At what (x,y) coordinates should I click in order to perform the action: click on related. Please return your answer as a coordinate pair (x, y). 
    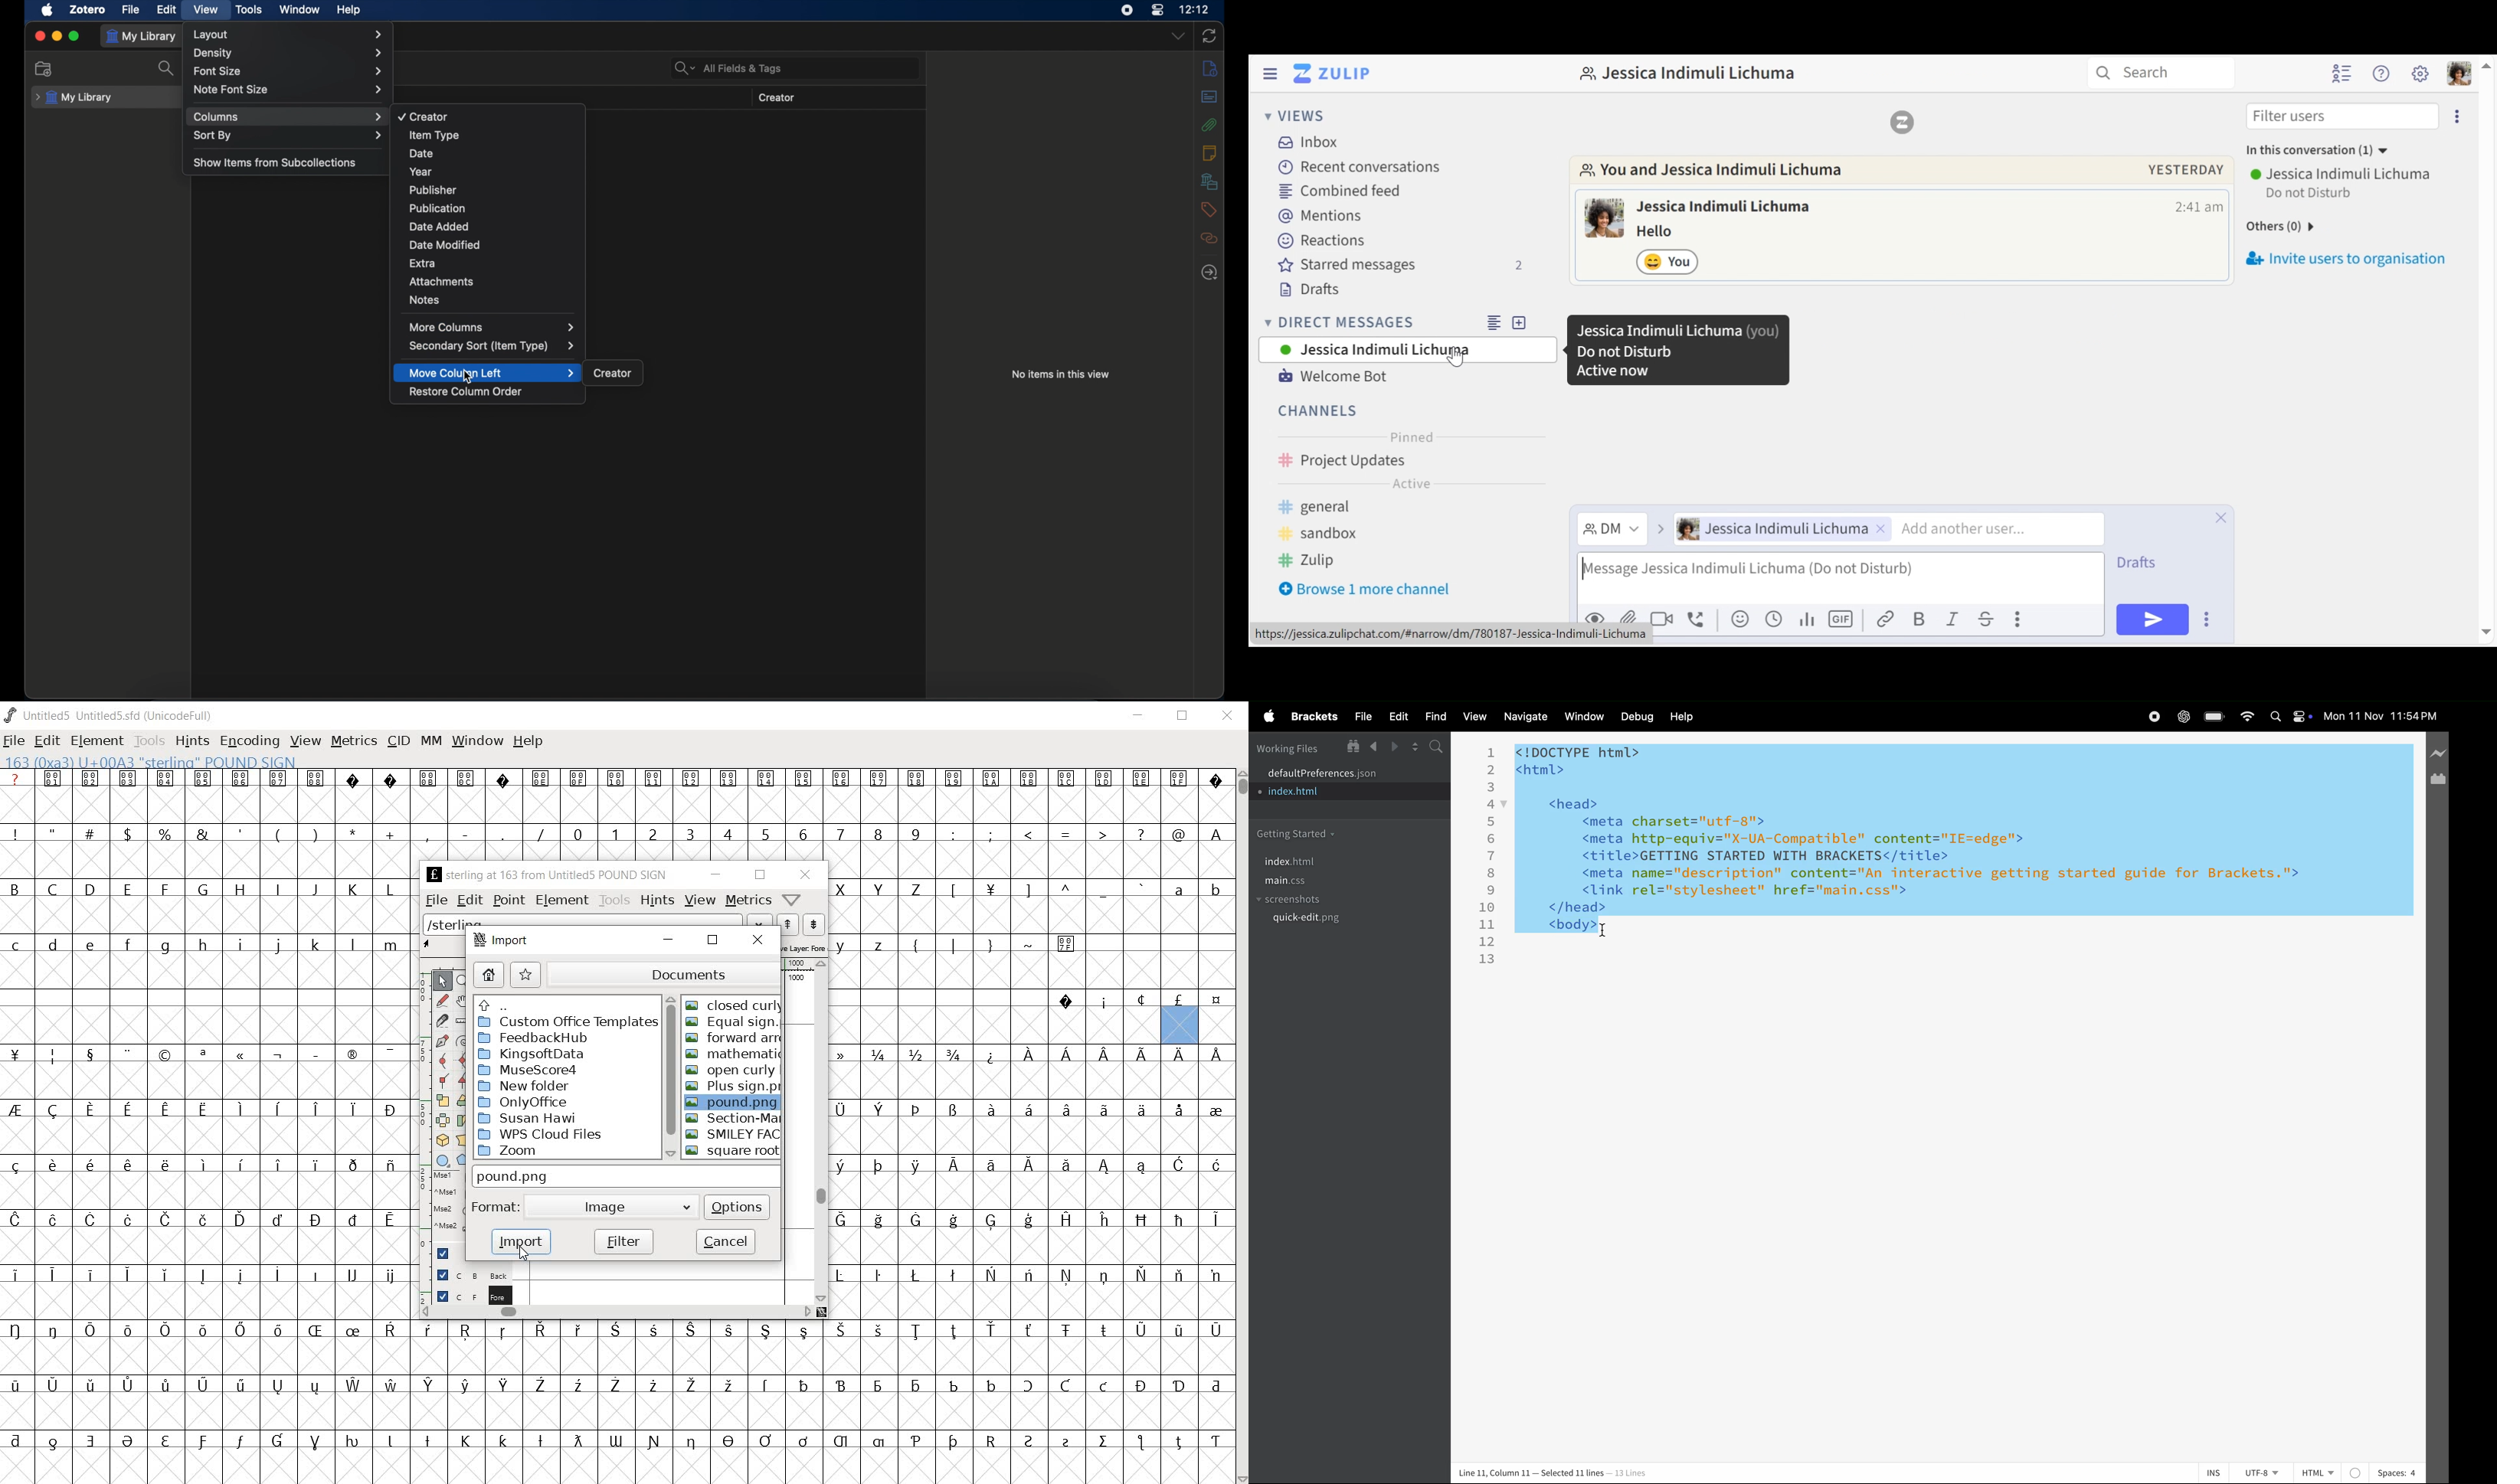
    Looking at the image, I should click on (1209, 239).